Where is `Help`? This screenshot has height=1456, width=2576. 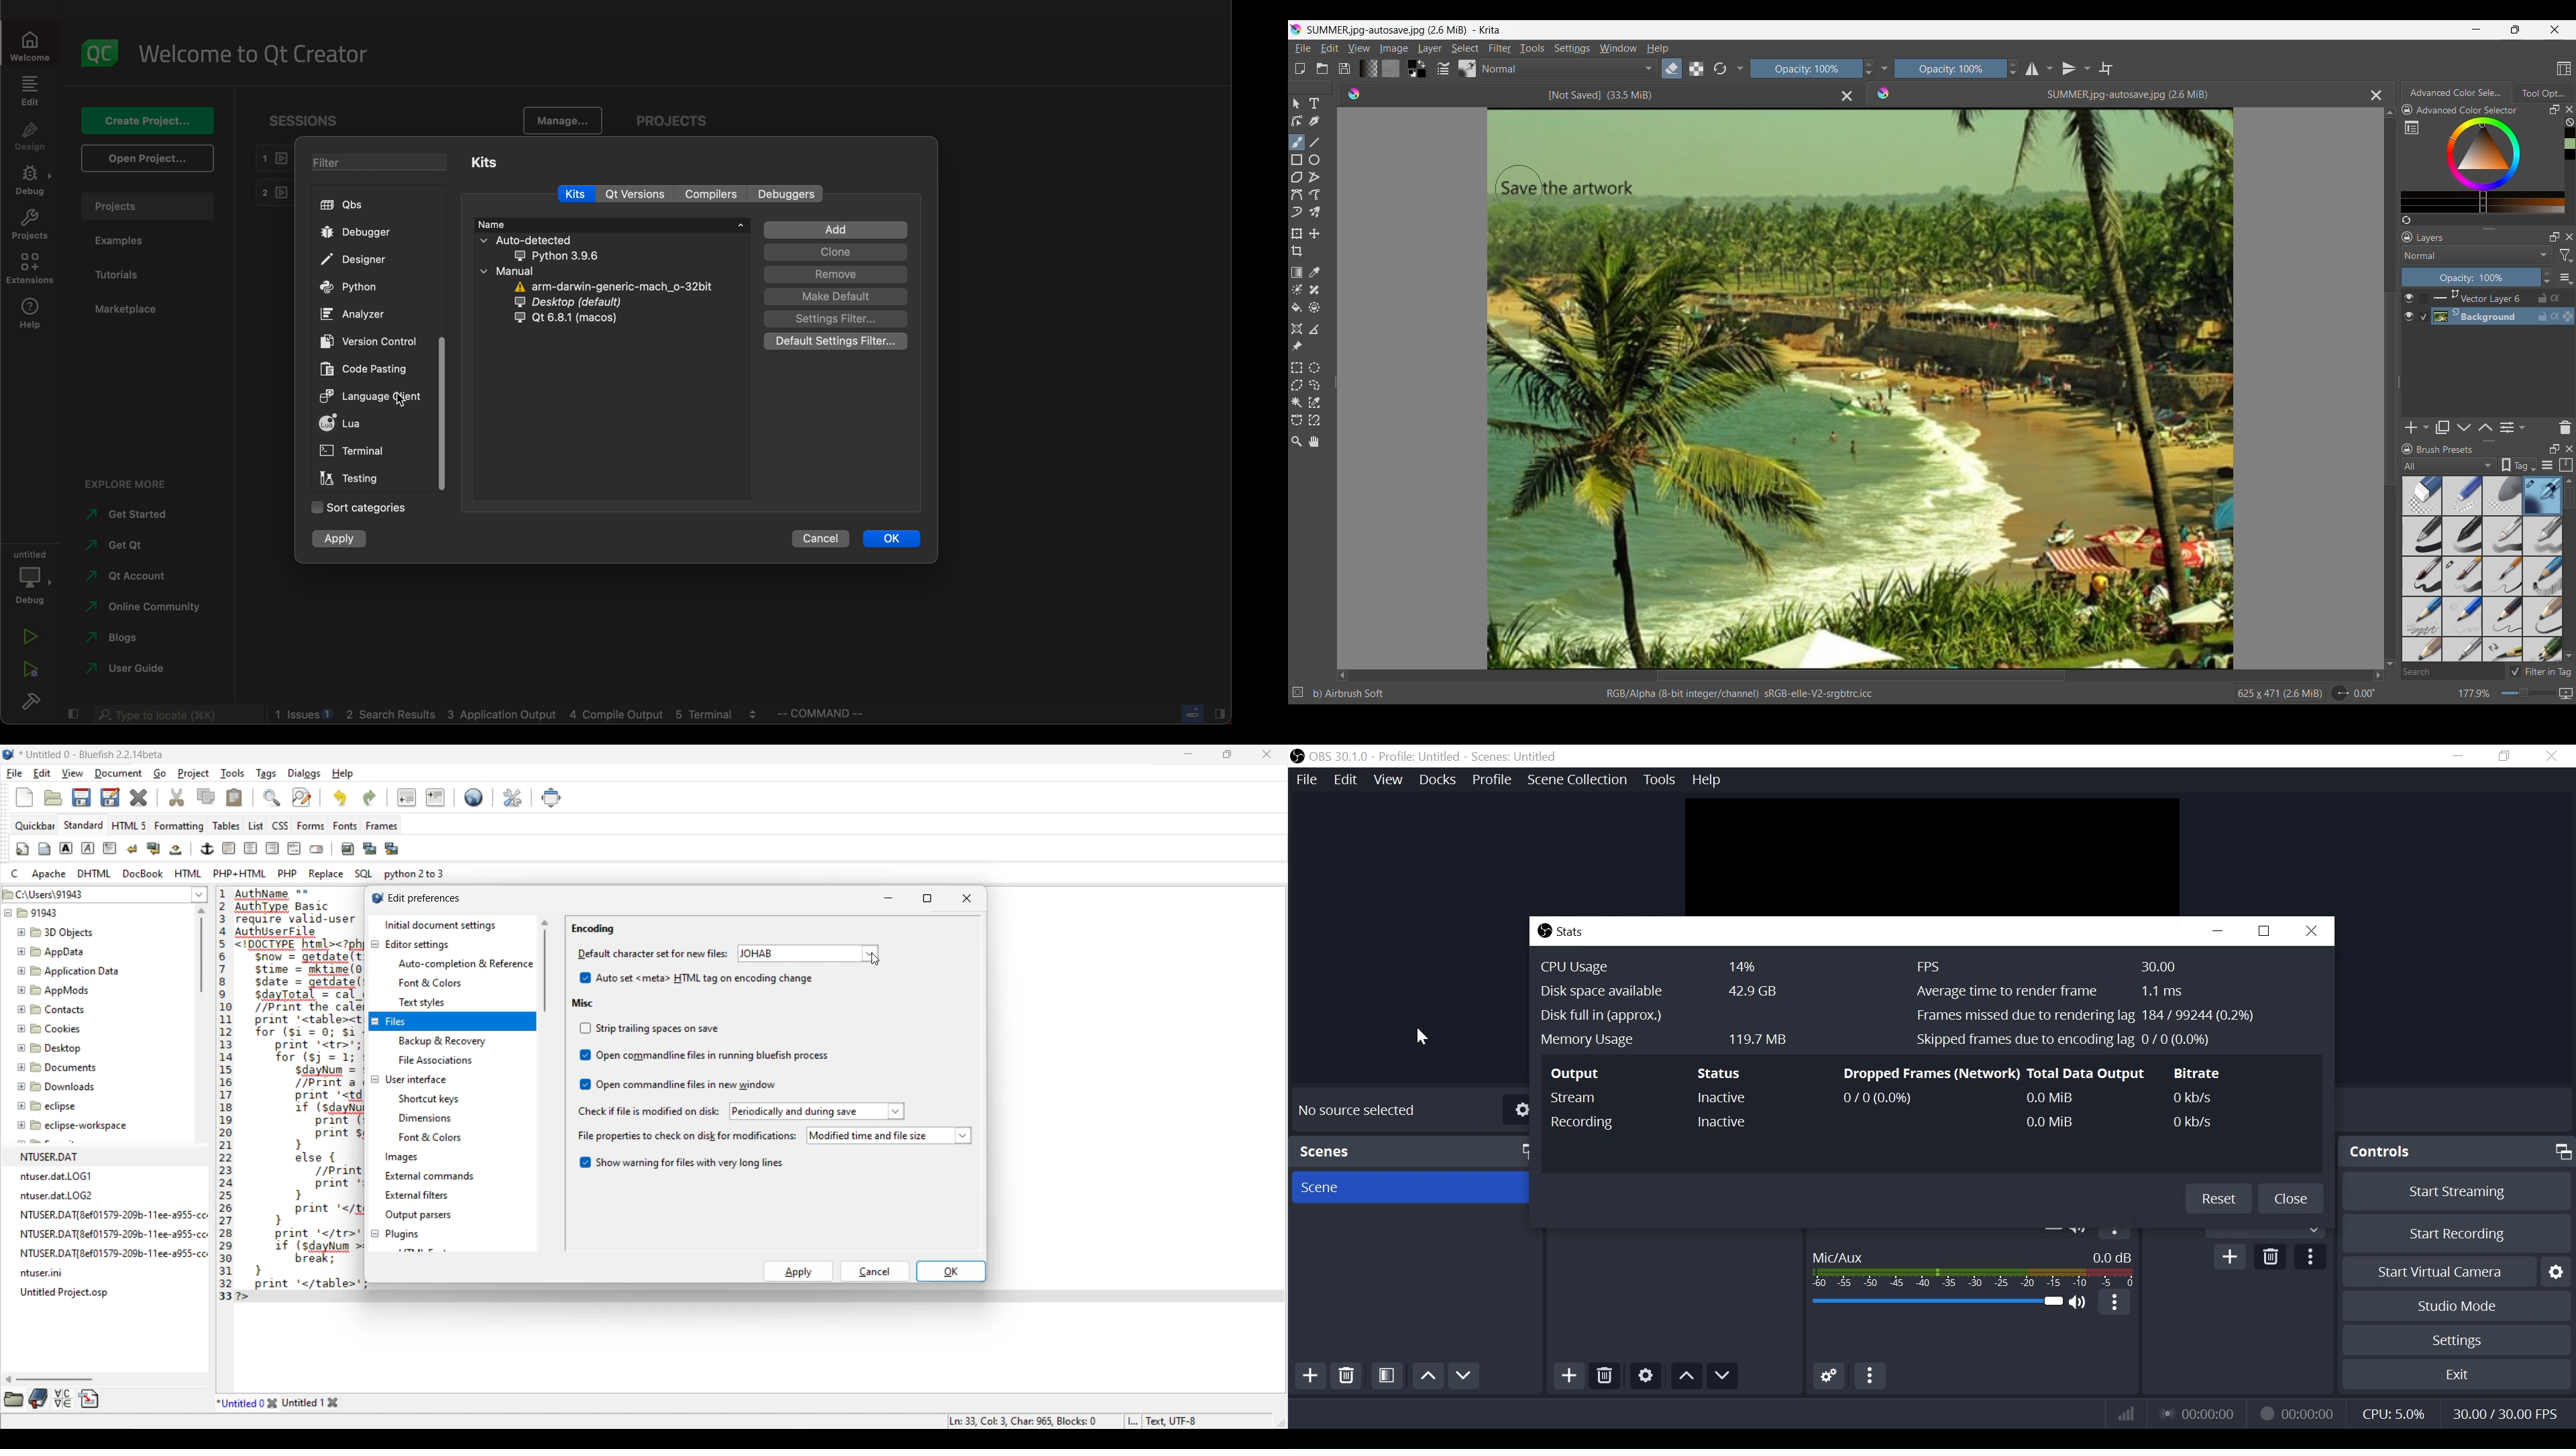
Help is located at coordinates (1658, 48).